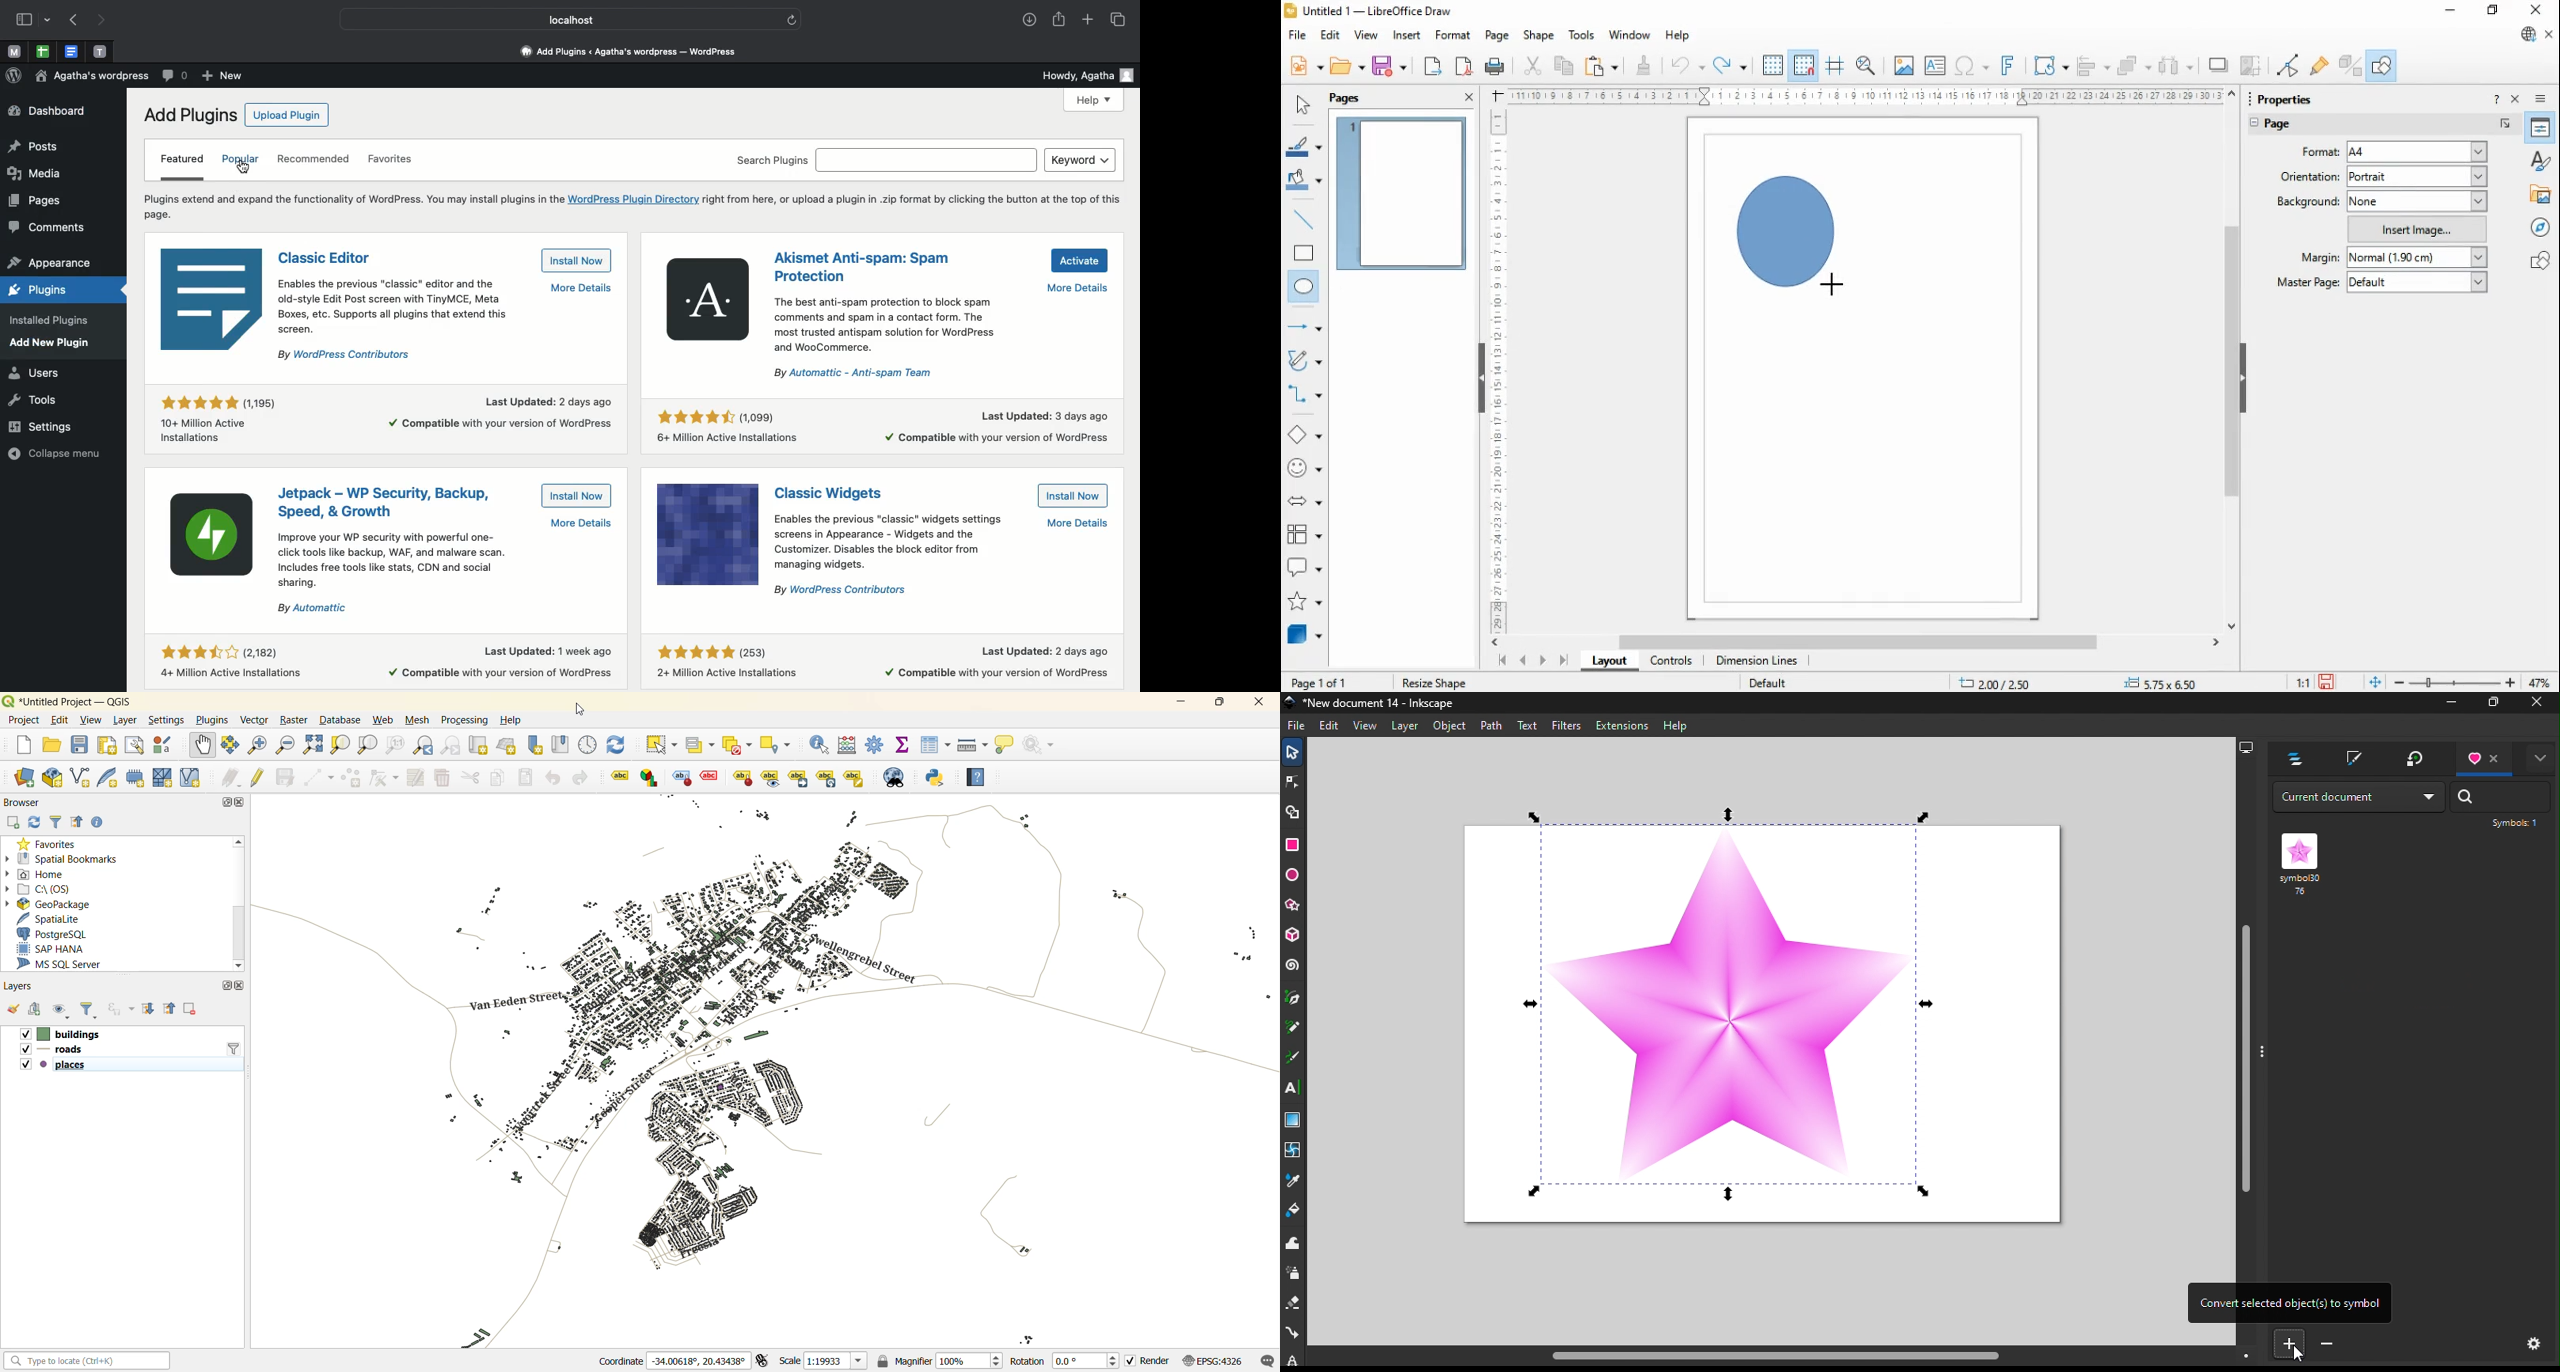  Describe the element at coordinates (584, 520) in the screenshot. I see `More details` at that location.